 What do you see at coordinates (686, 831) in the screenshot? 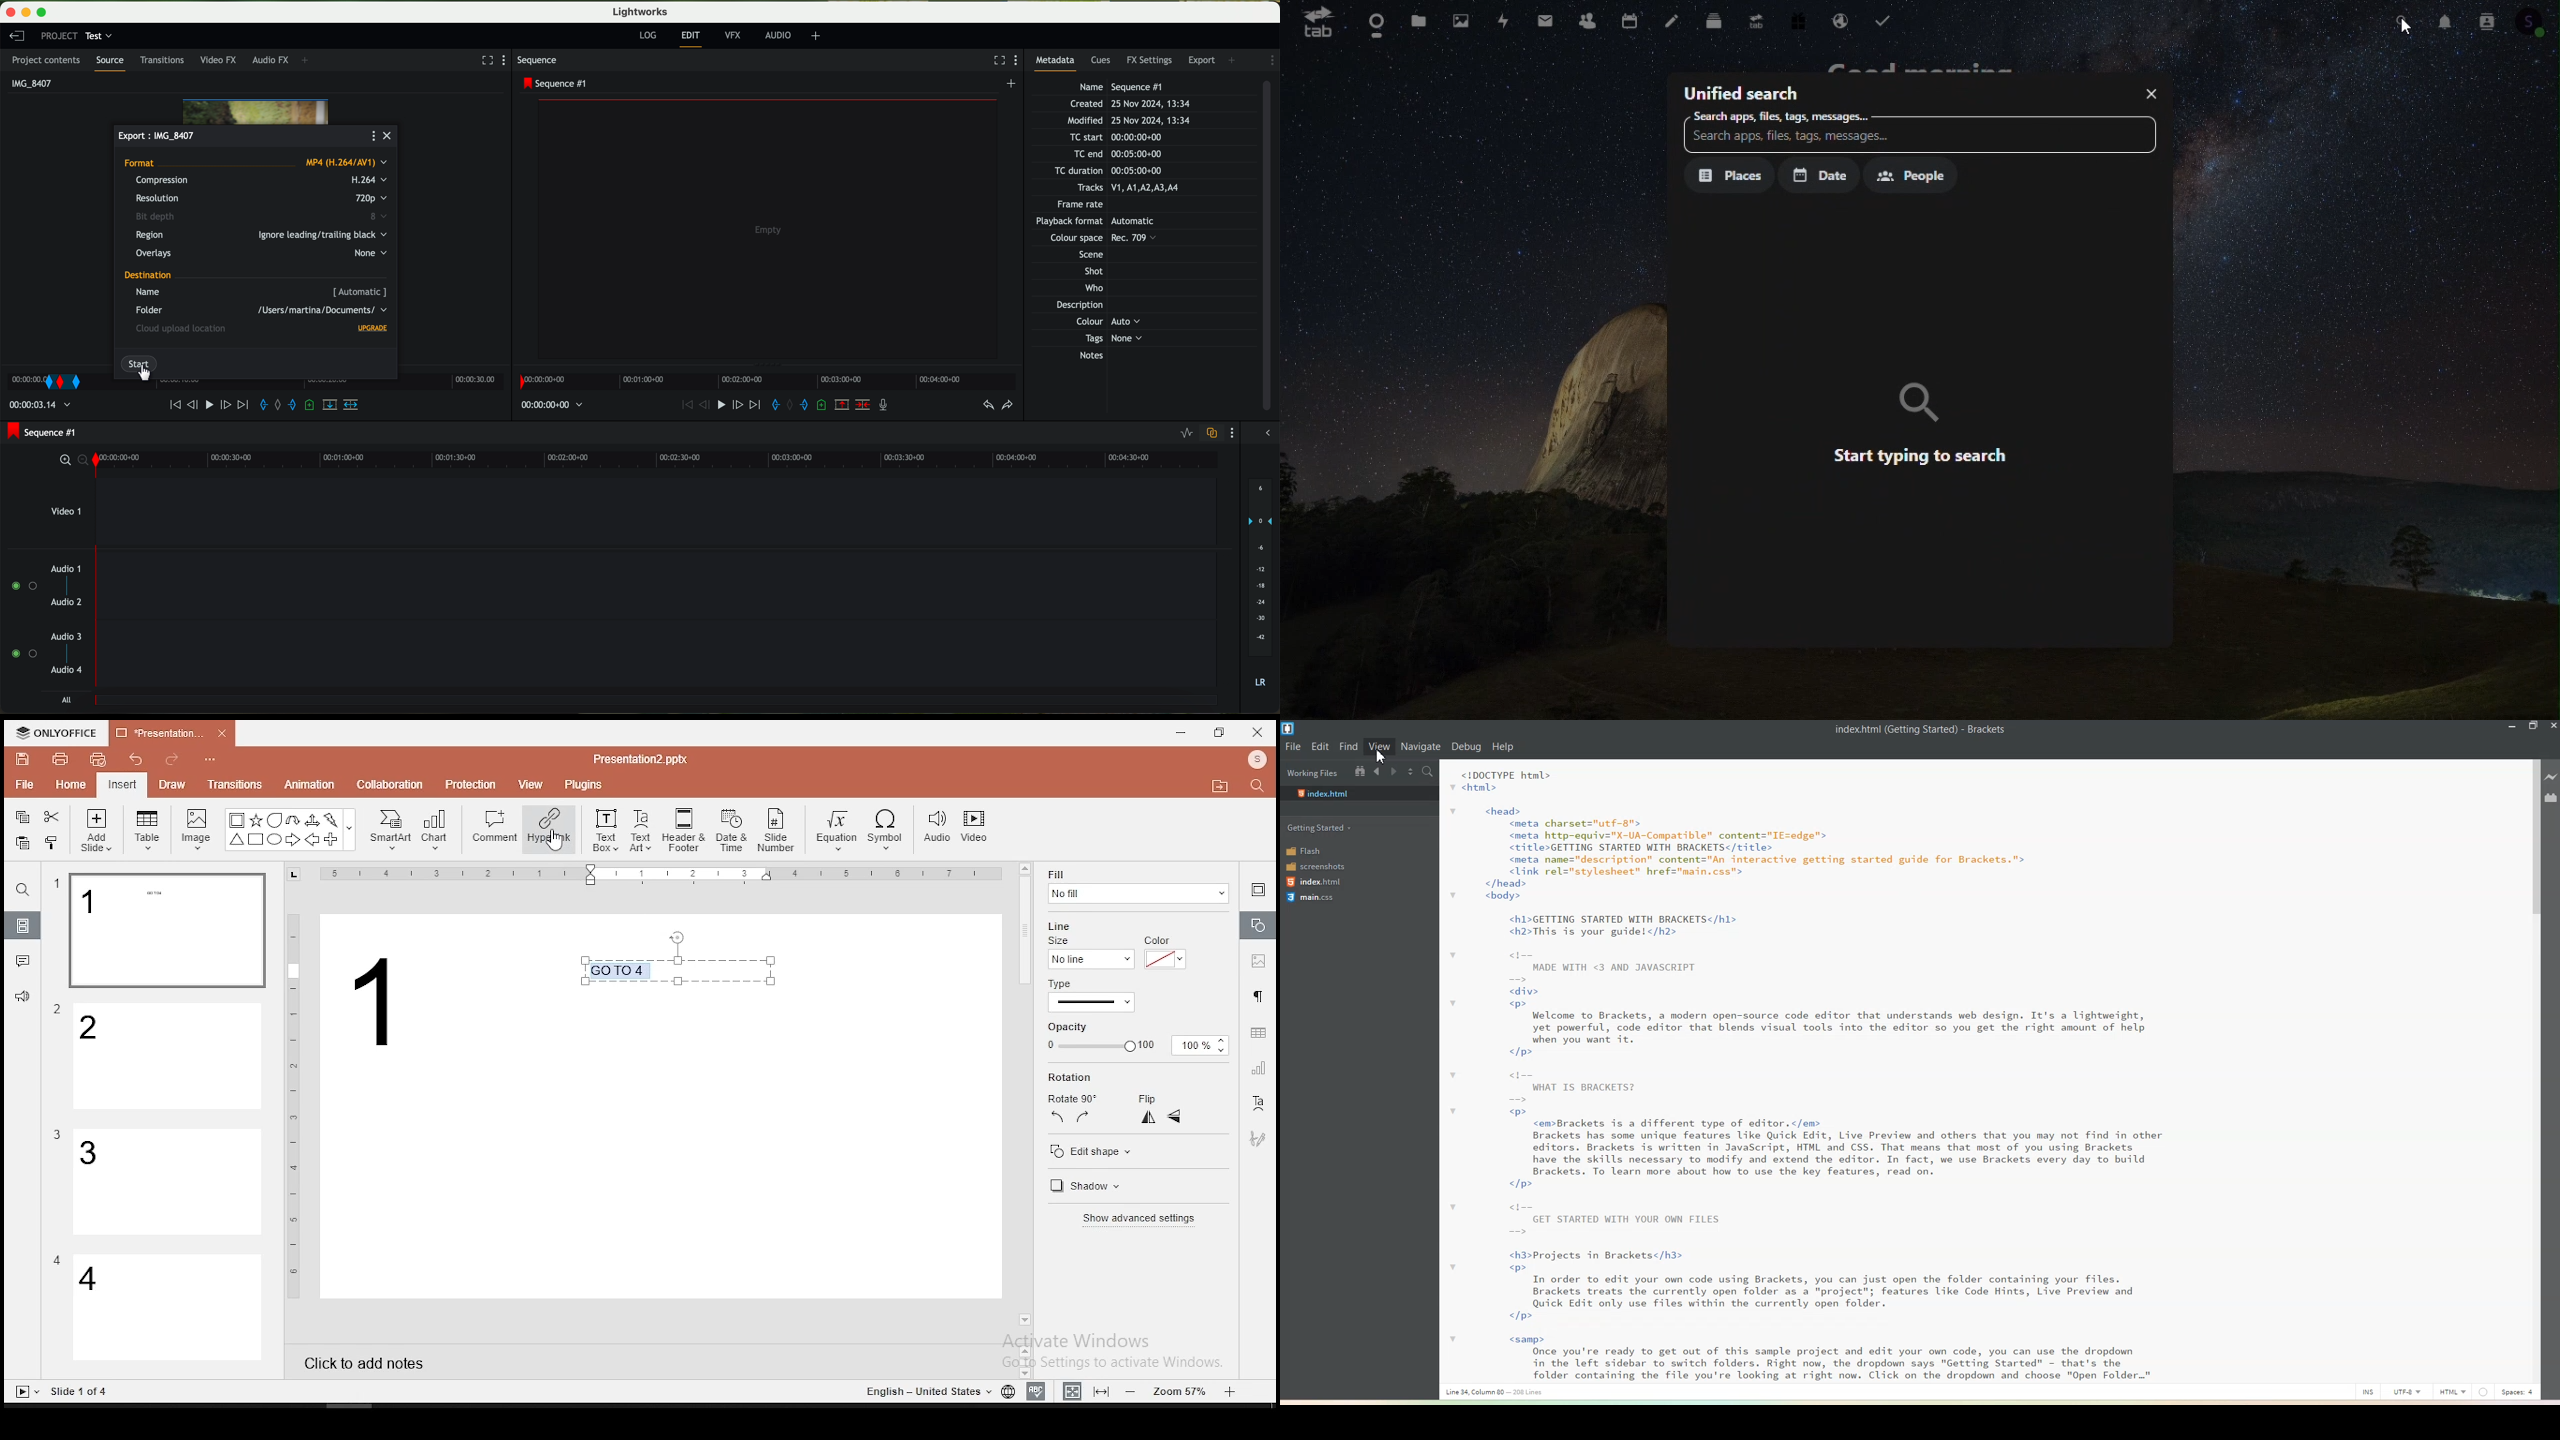
I see `header and footer` at bounding box center [686, 831].